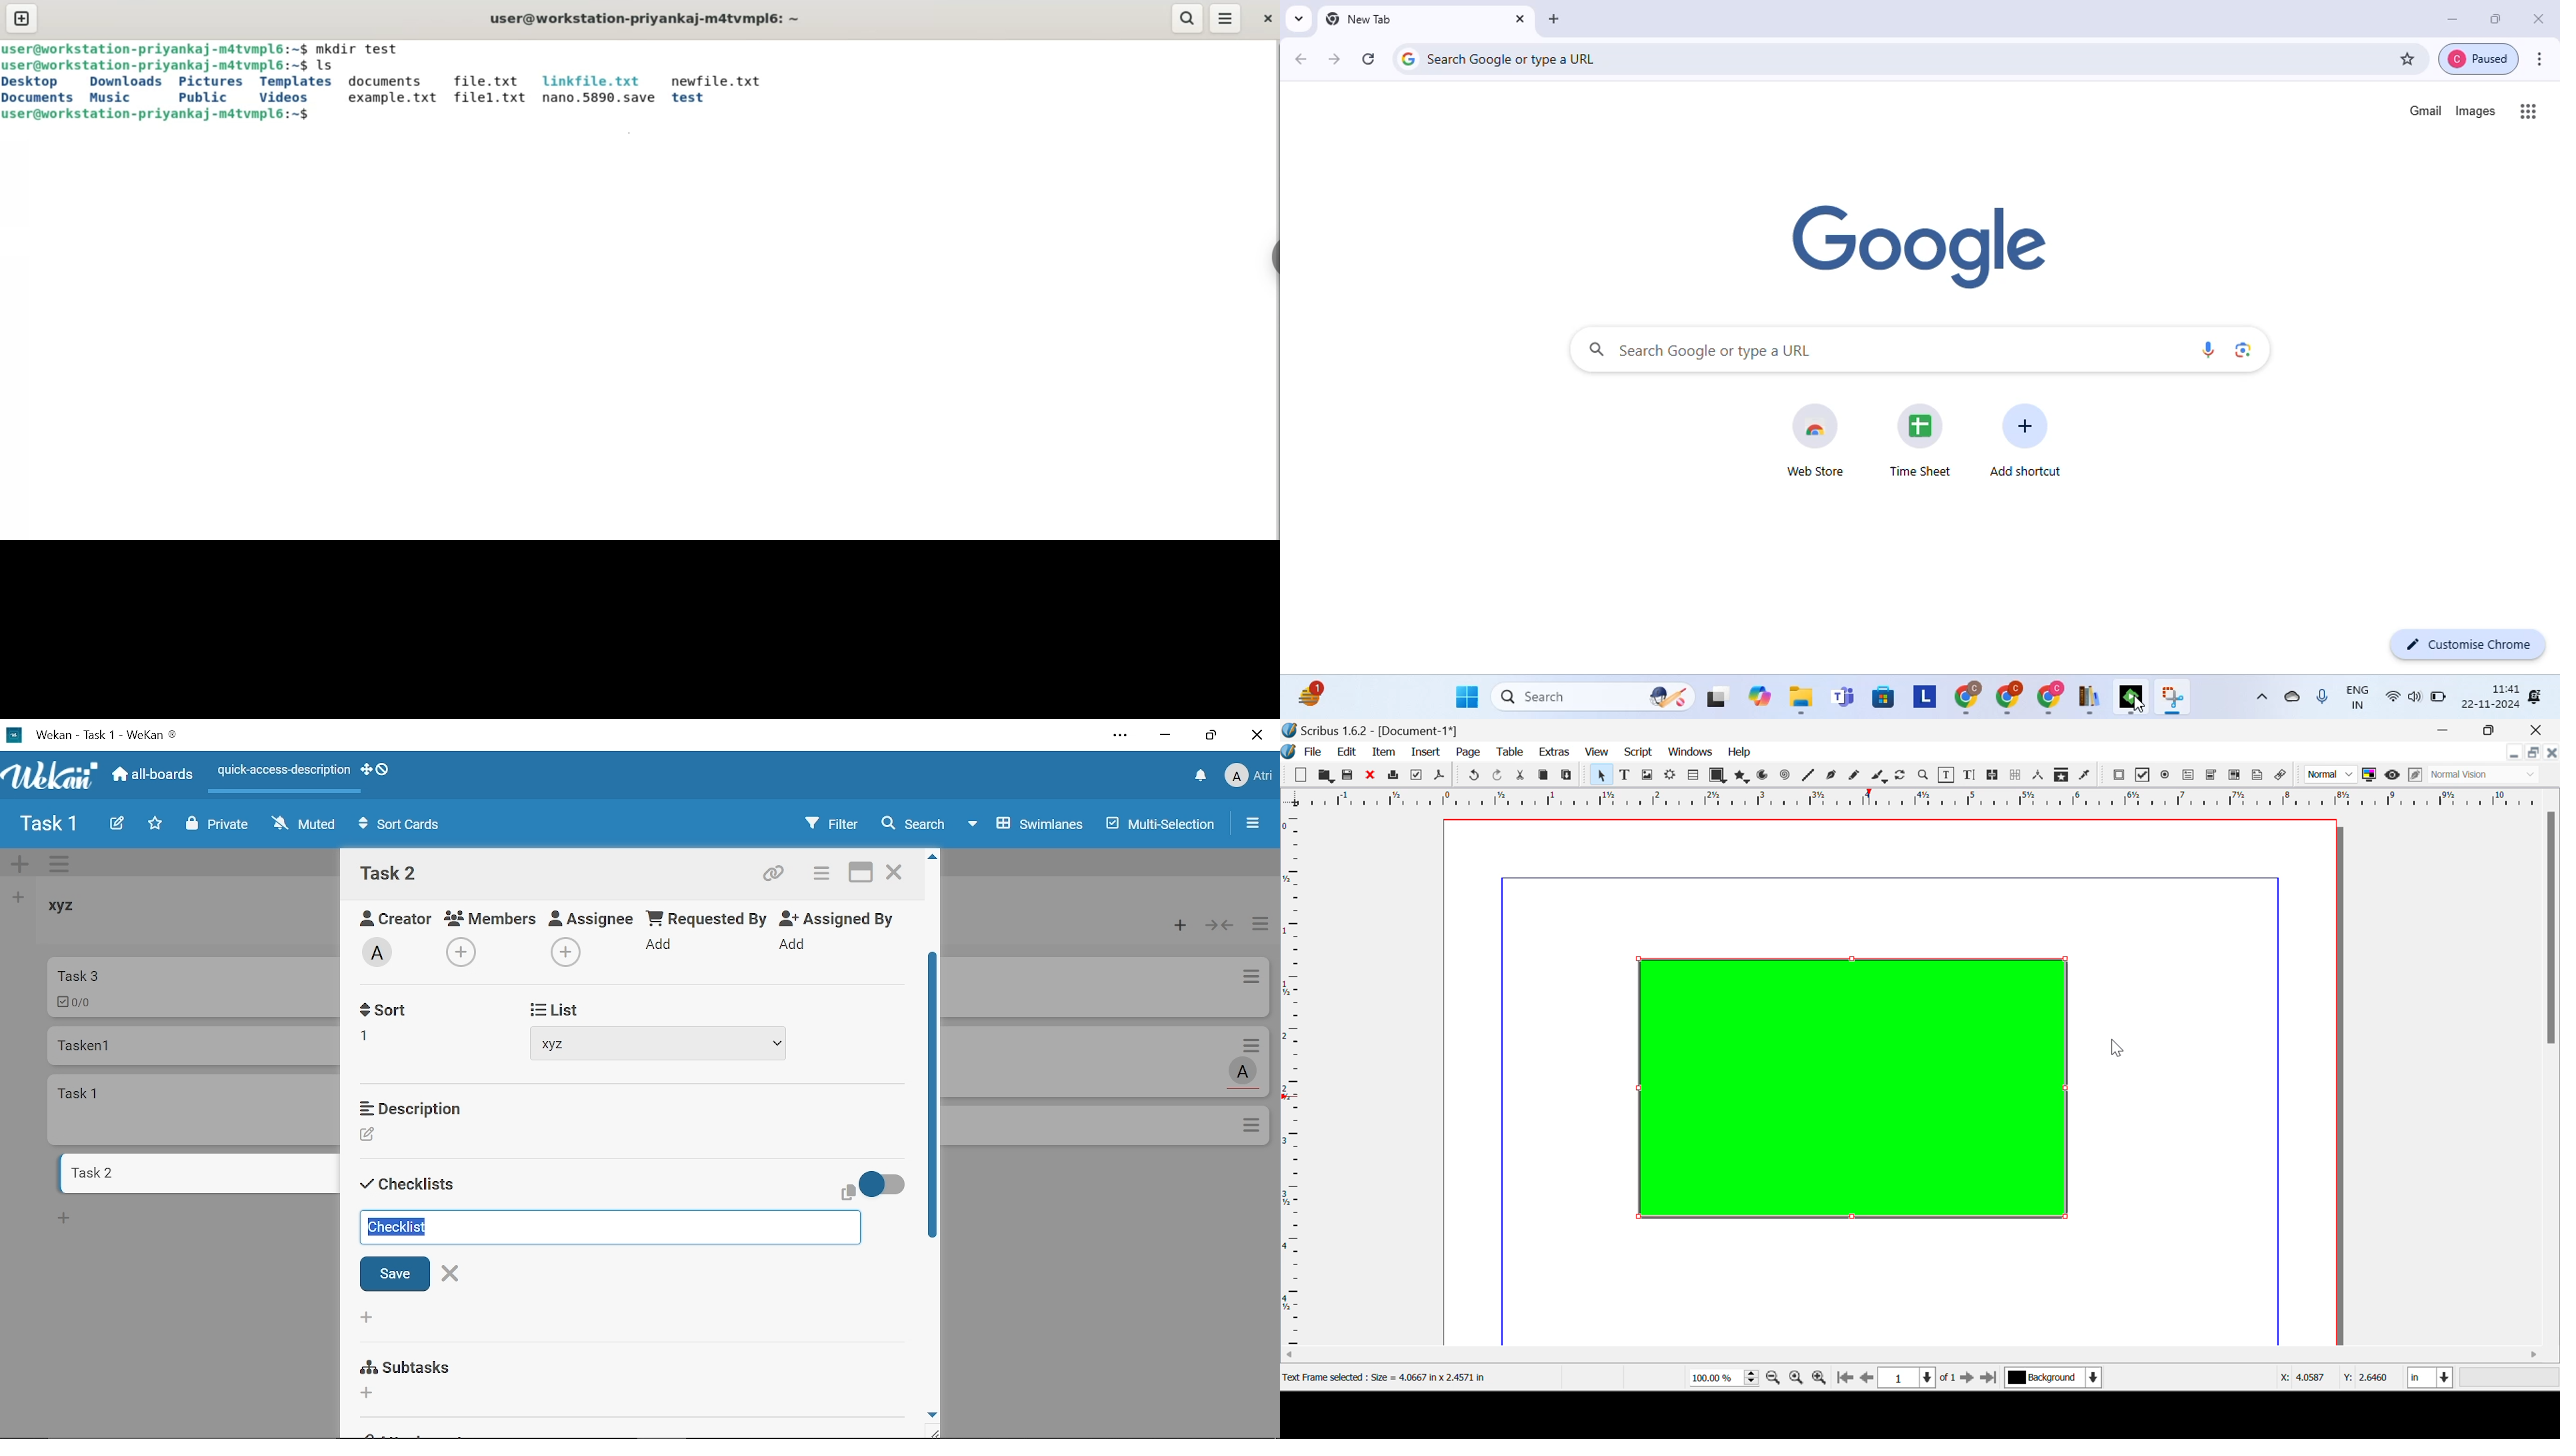  What do you see at coordinates (155, 825) in the screenshot?
I see `Click here to star this board` at bounding box center [155, 825].